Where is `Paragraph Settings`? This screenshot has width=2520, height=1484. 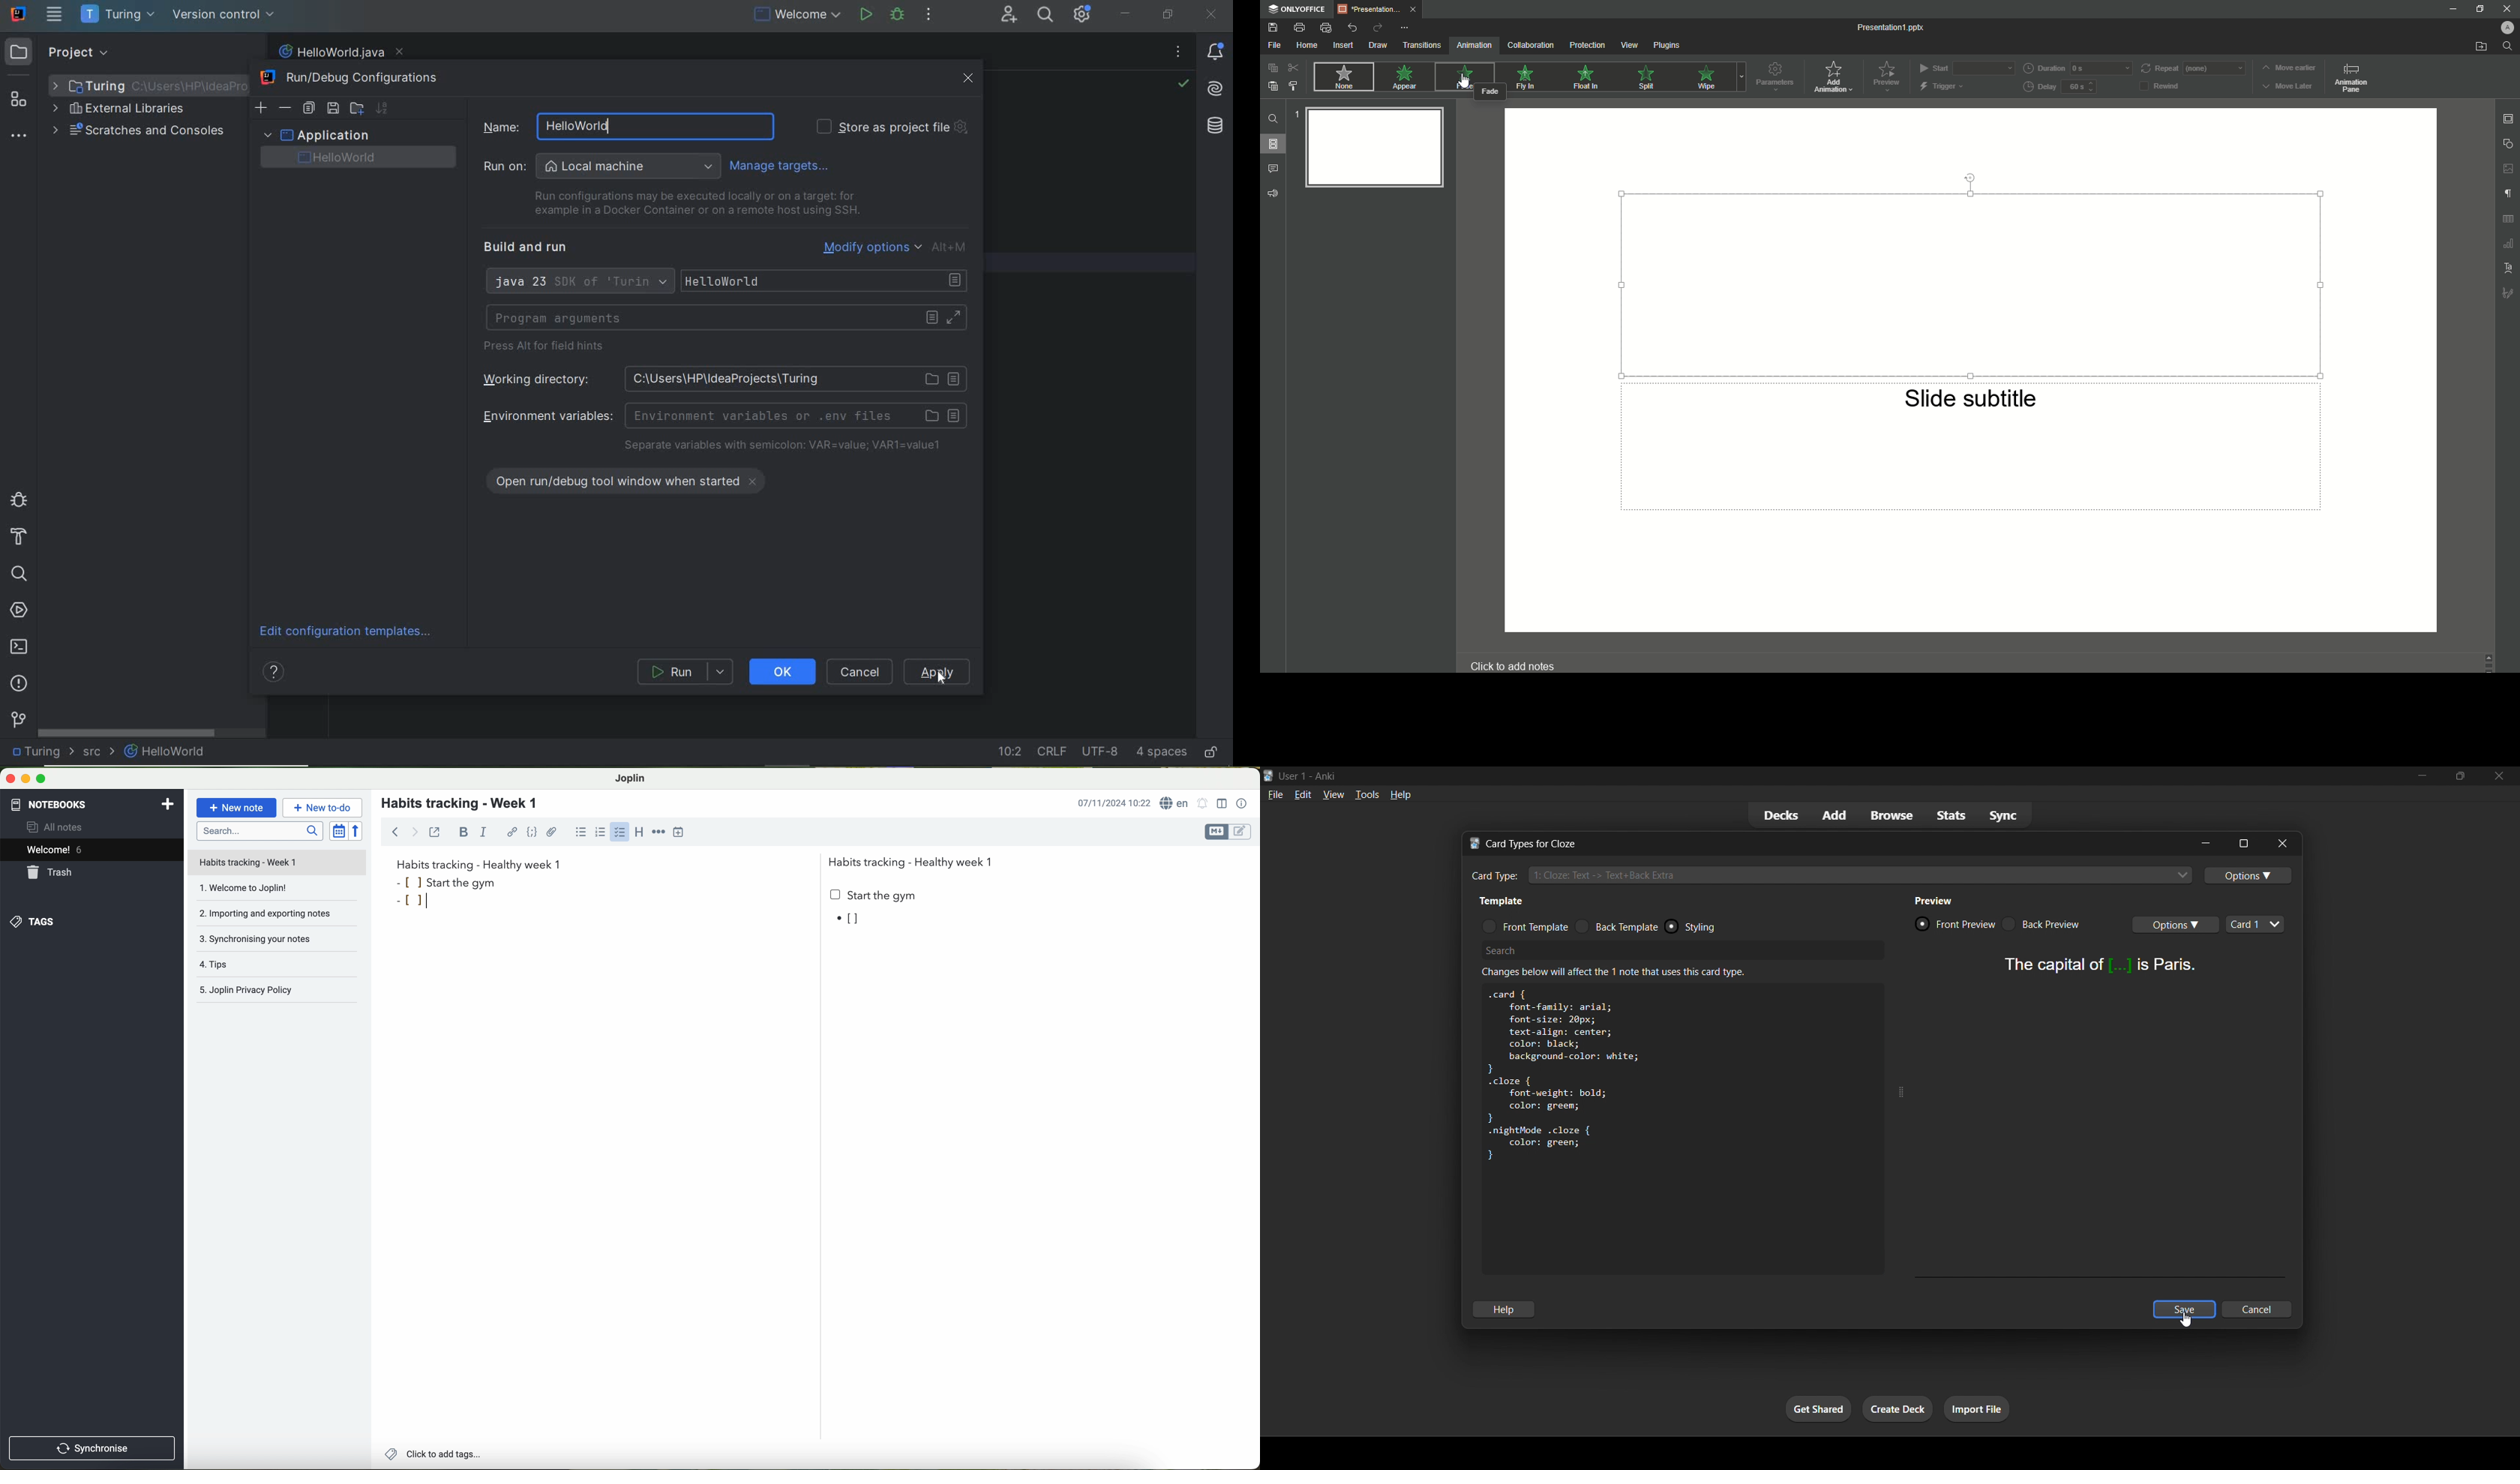 Paragraph Settings is located at coordinates (2507, 196).